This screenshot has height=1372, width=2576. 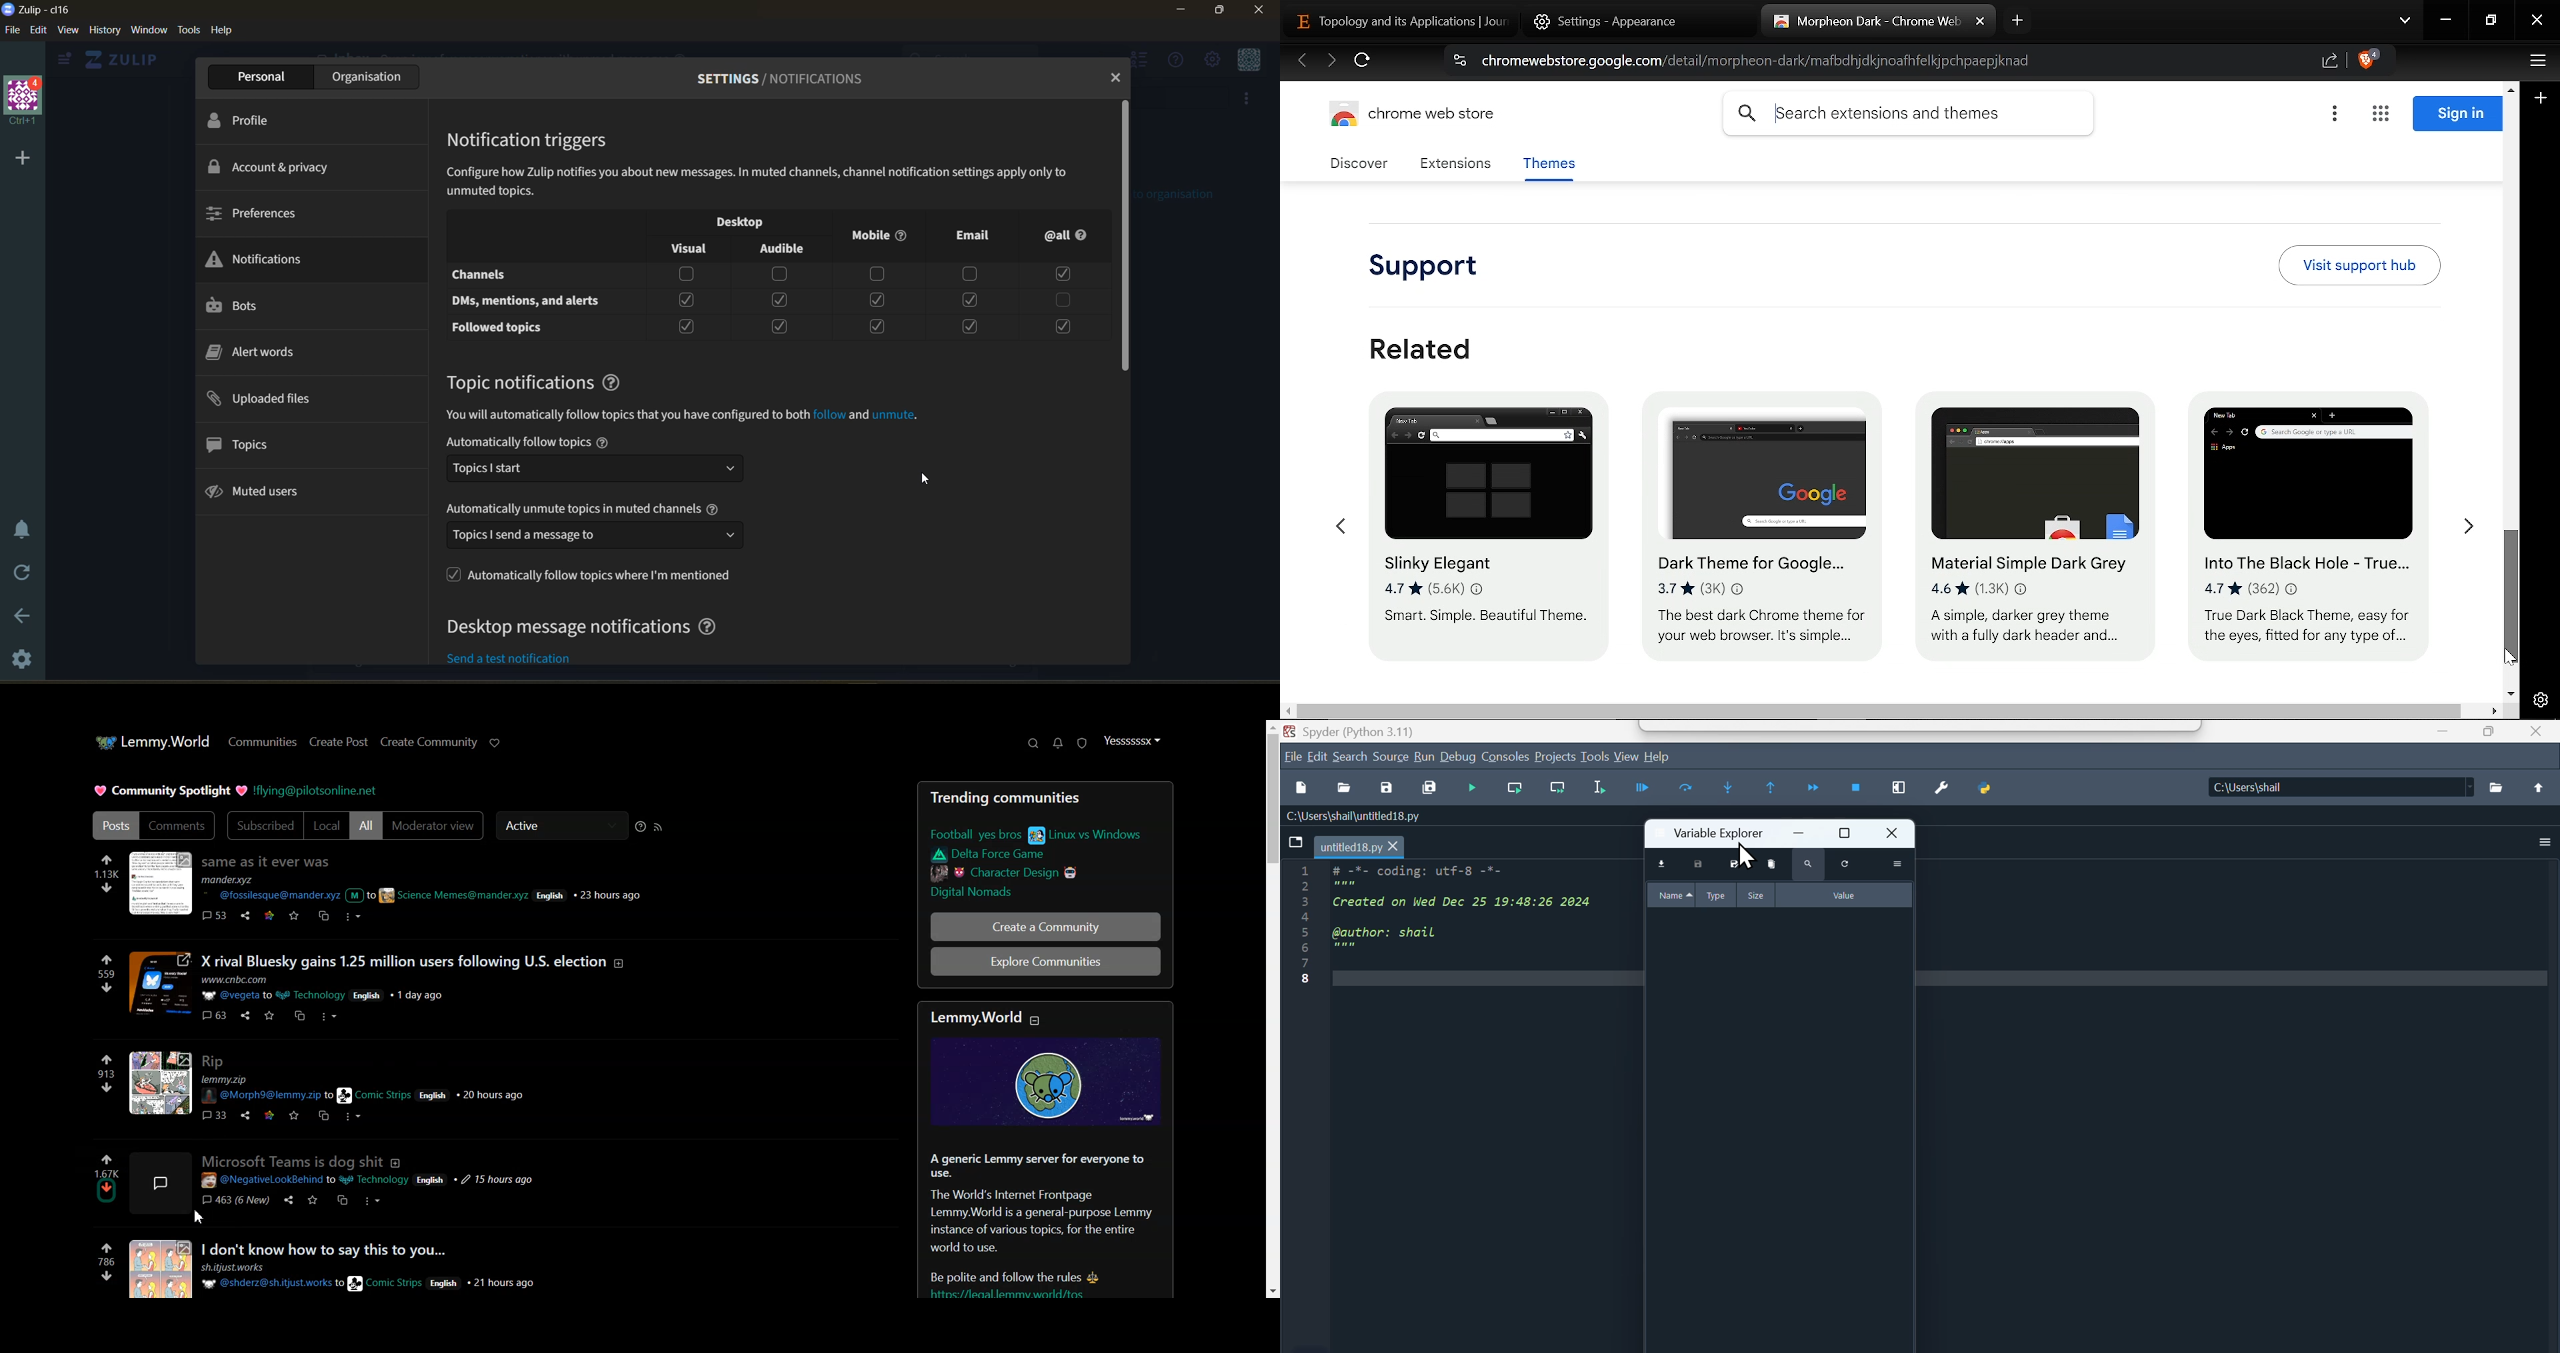 What do you see at coordinates (1481, 940) in the screenshot?
I see `# -*- coding: utf-8 -*-Created on Wed Dec 25 19:48:26 2024@author: shail` at bounding box center [1481, 940].